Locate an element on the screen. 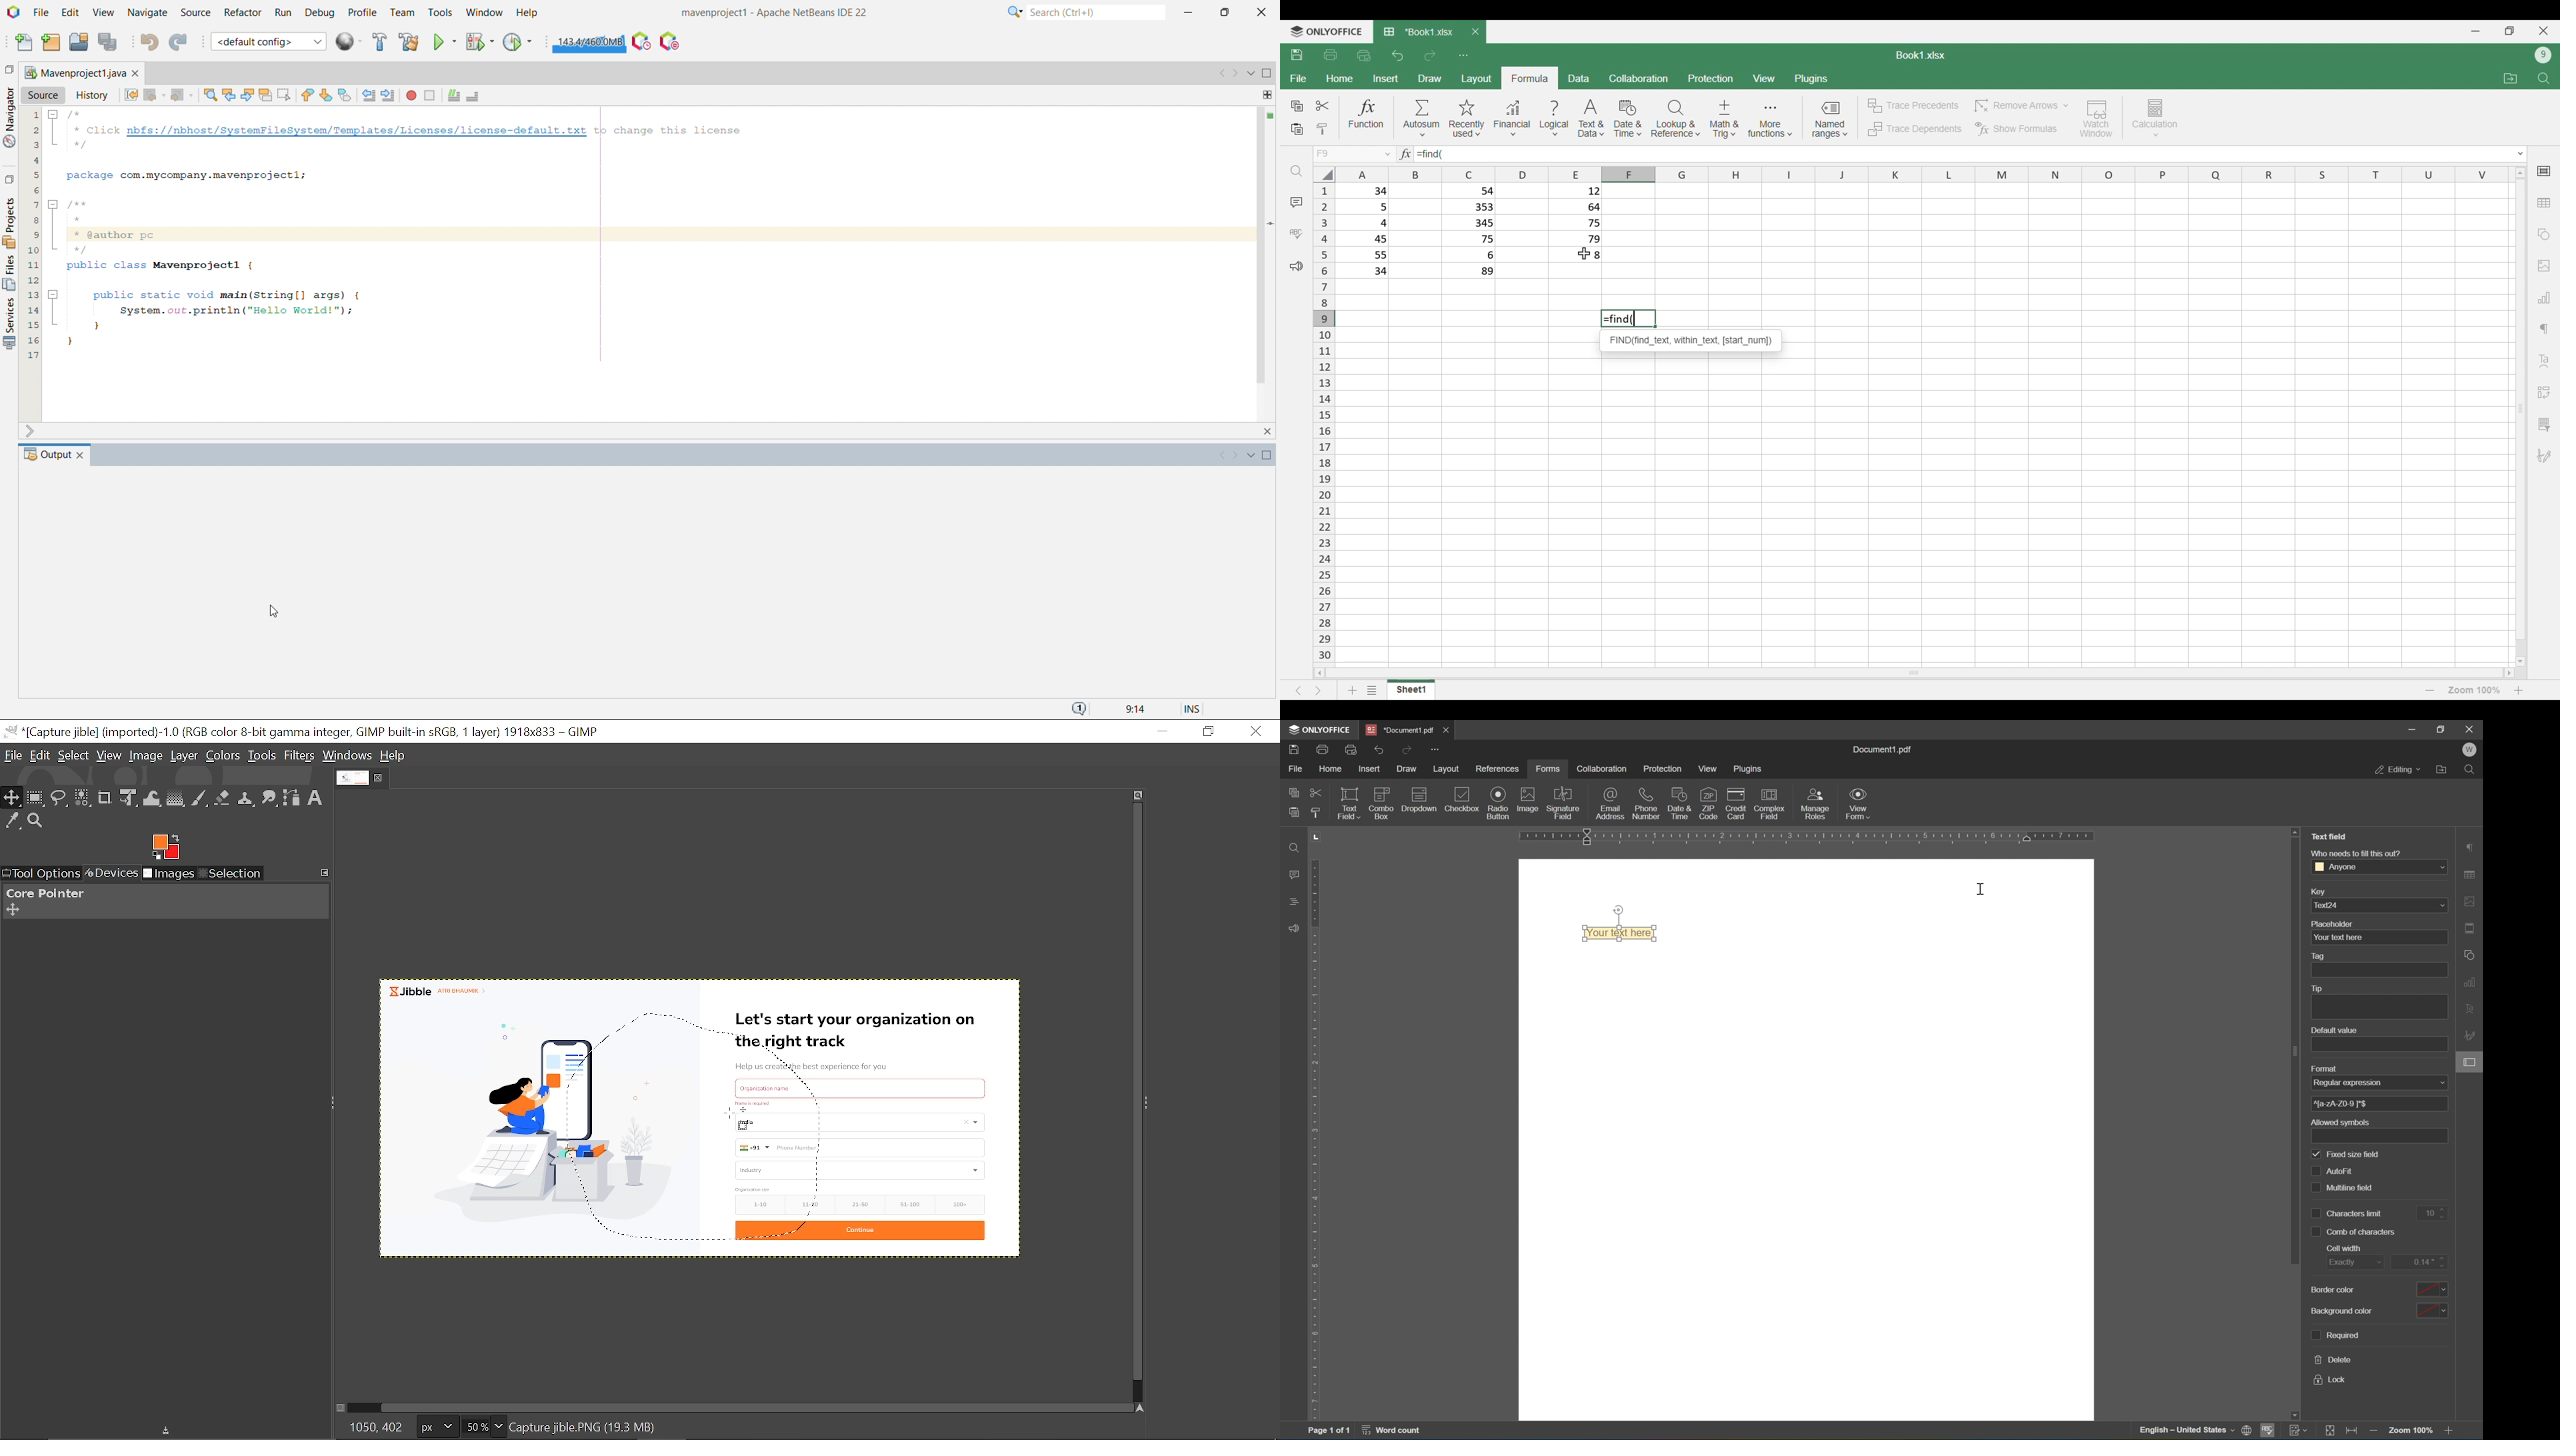 Image resolution: width=2576 pixels, height=1456 pixels. Named ranges is located at coordinates (1829, 119).